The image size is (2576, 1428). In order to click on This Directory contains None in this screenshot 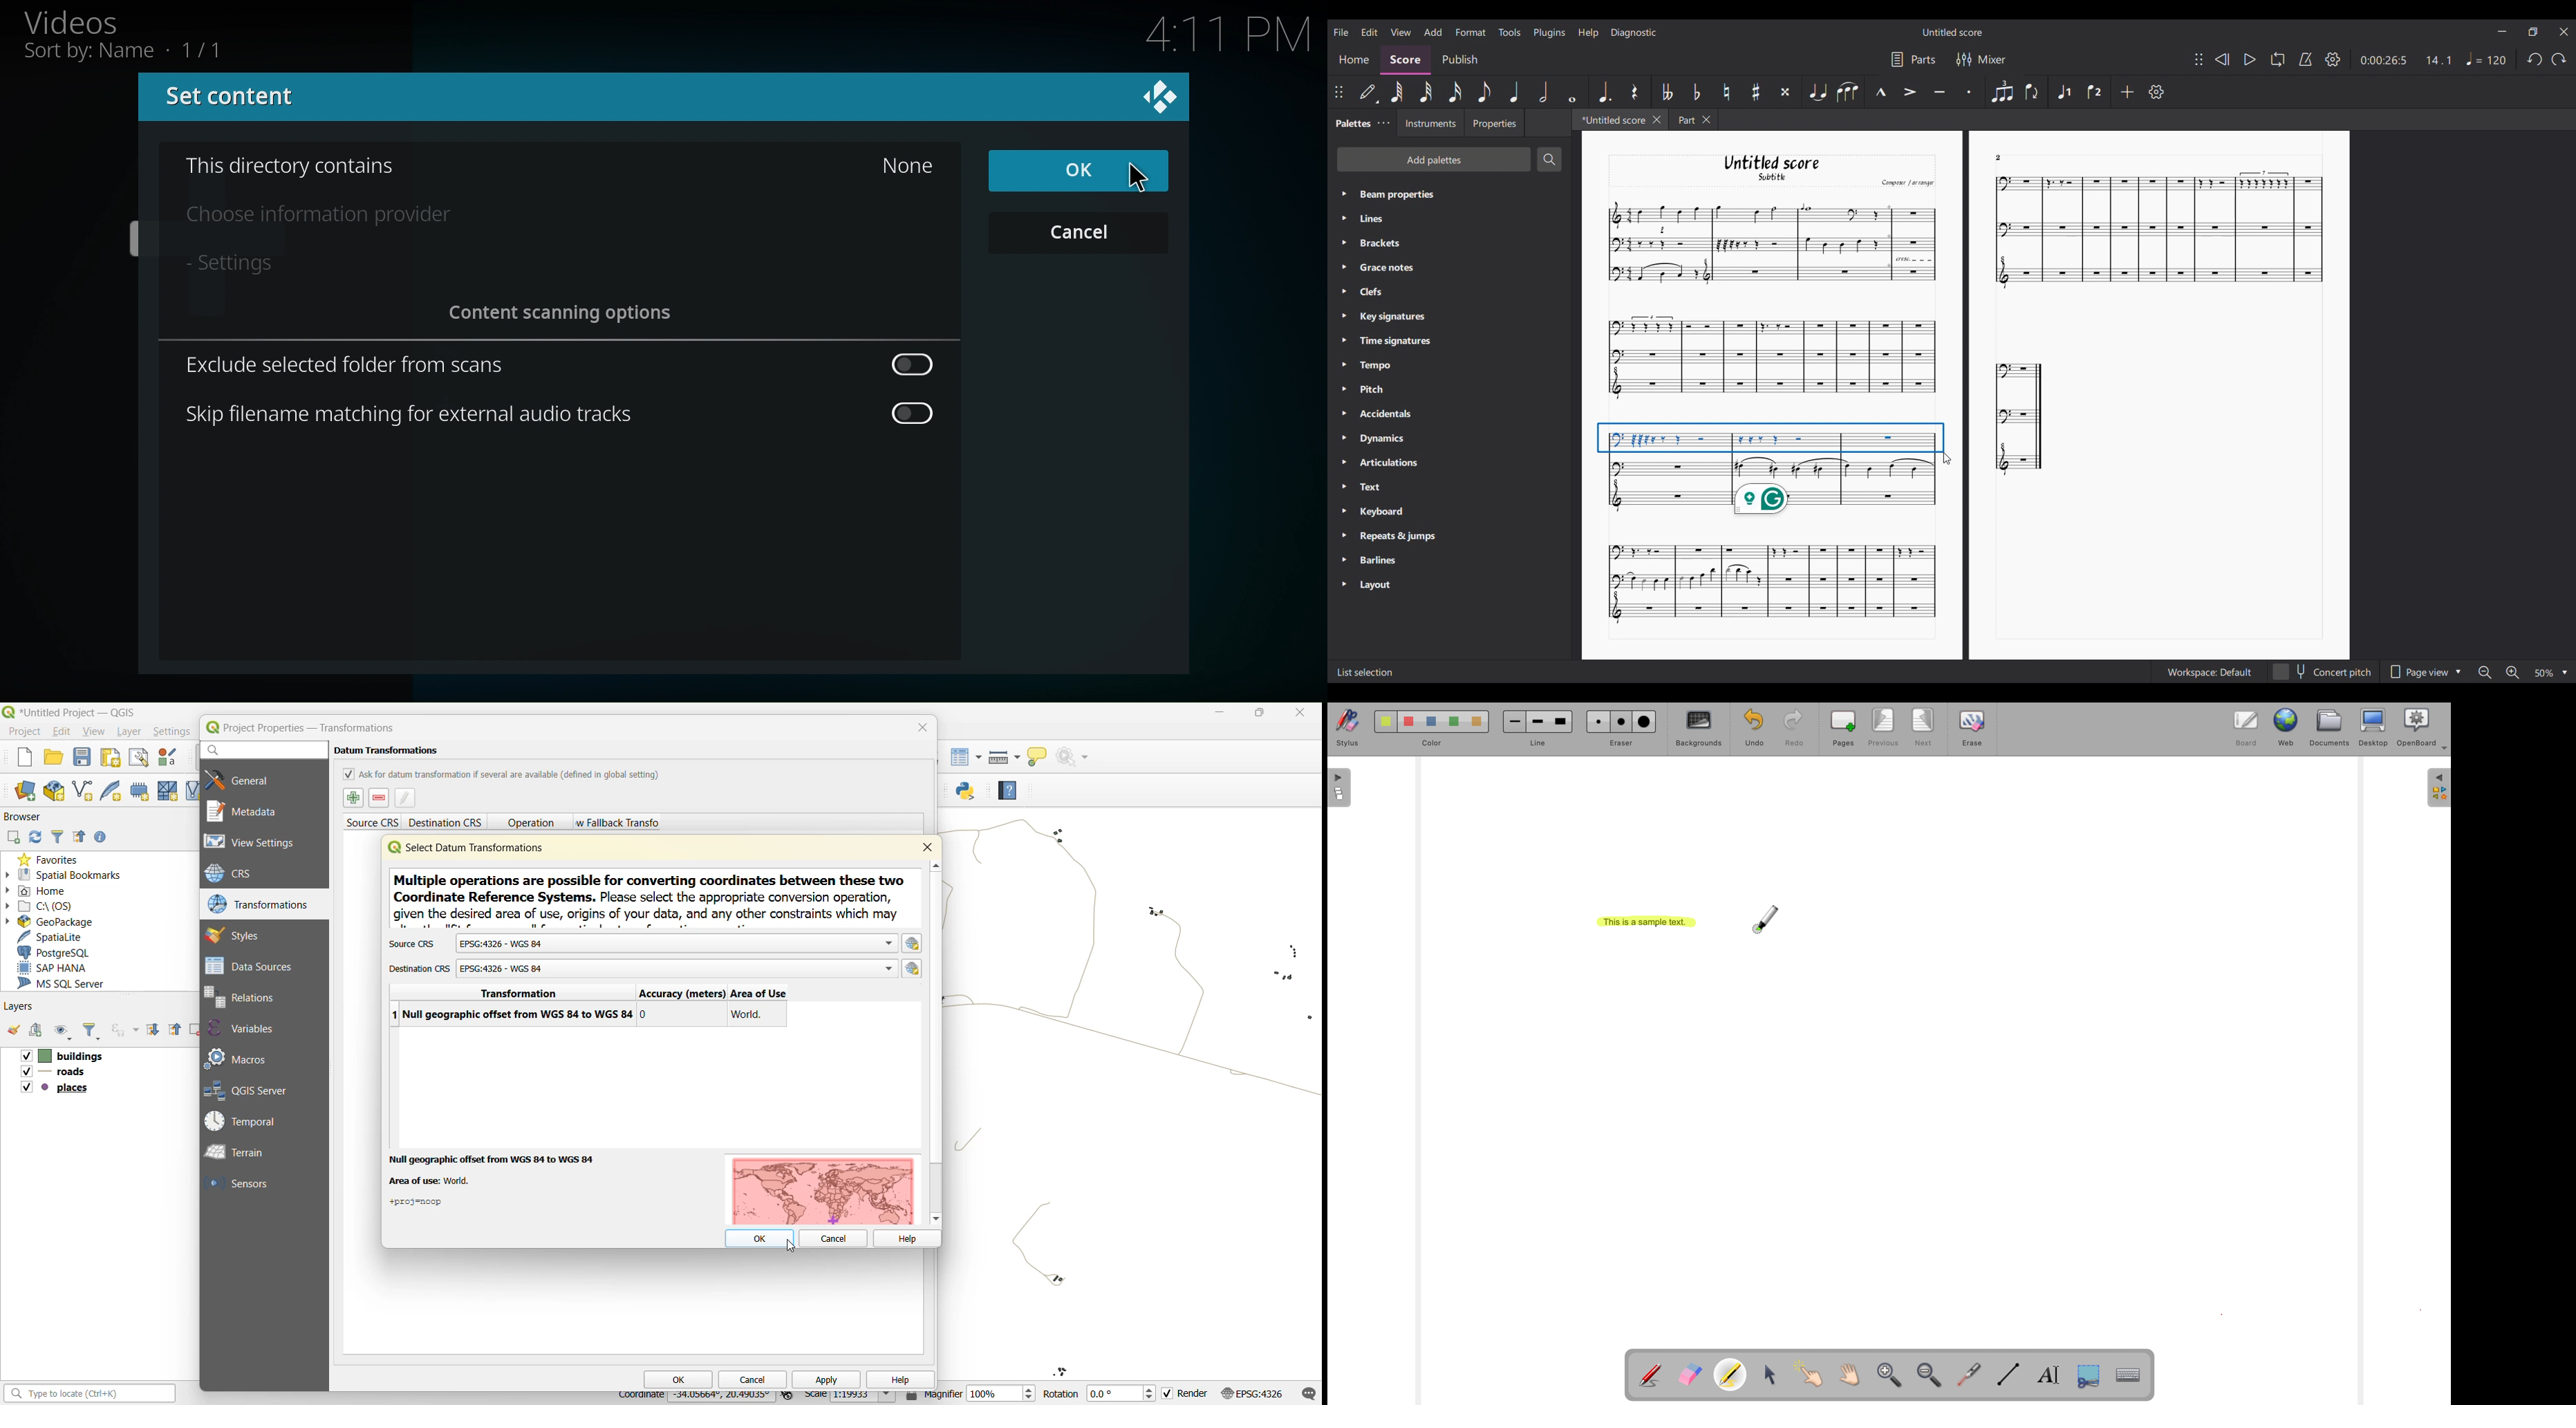, I will do `click(289, 165)`.